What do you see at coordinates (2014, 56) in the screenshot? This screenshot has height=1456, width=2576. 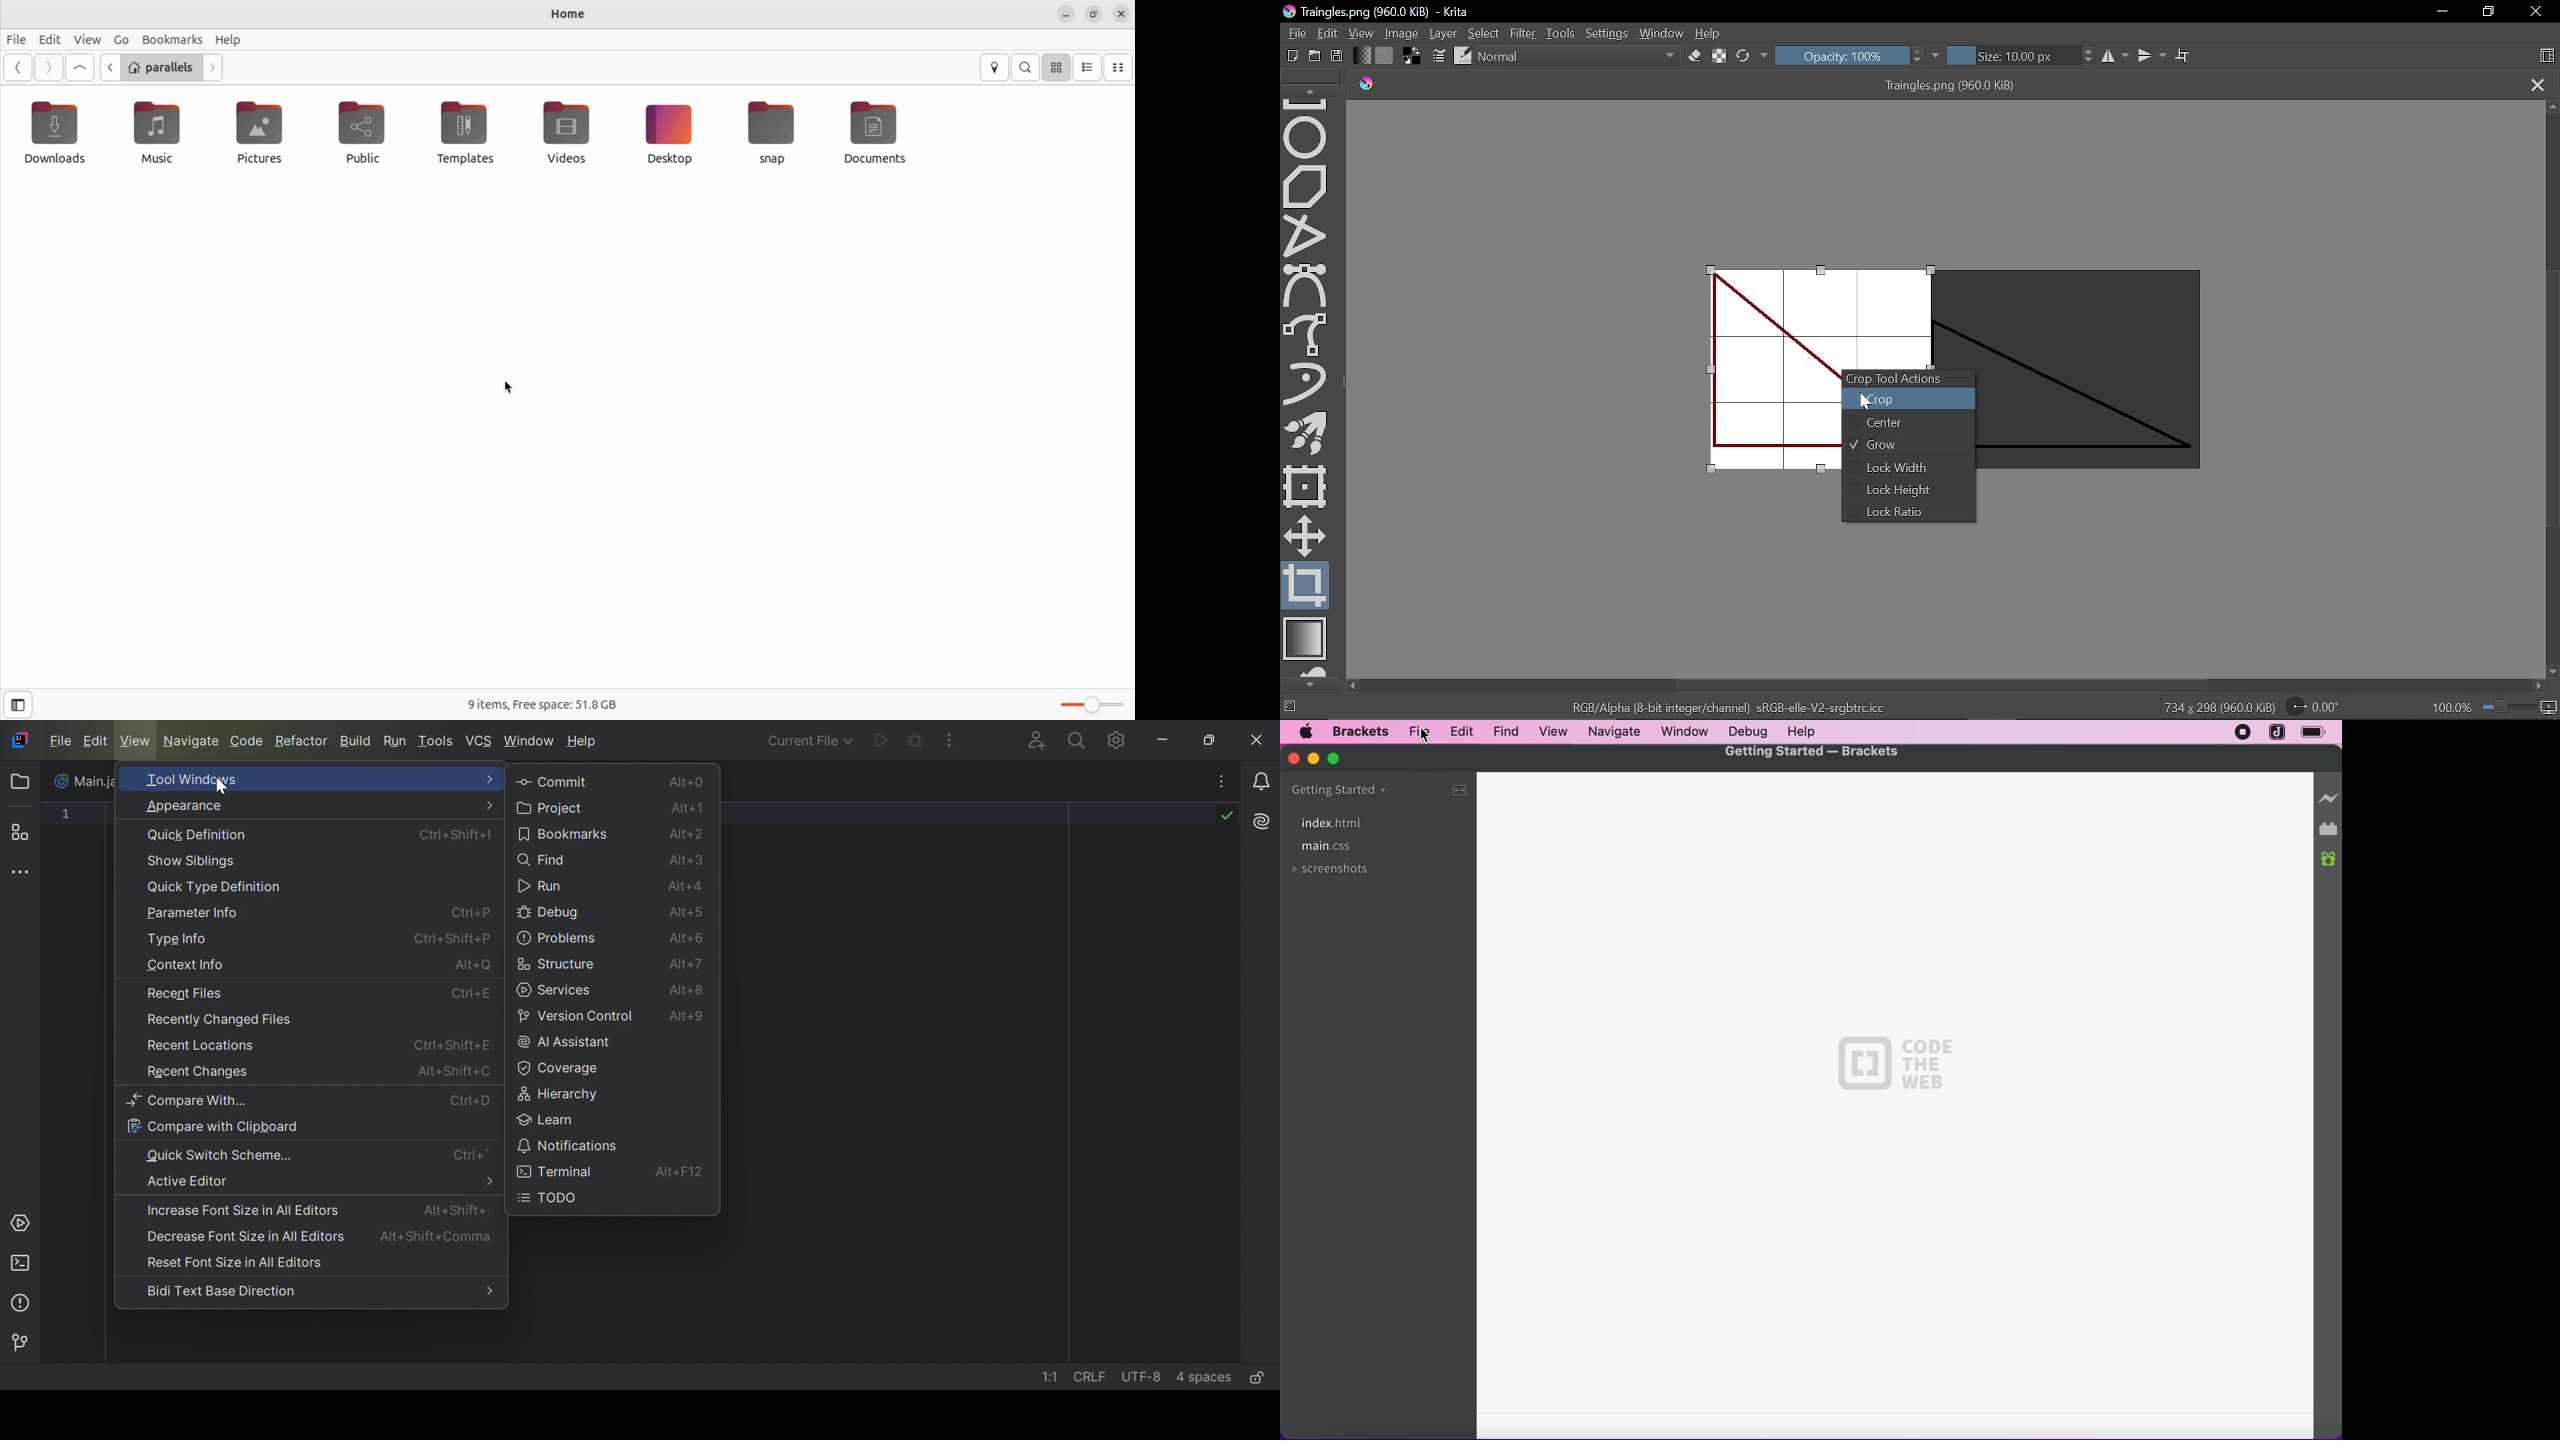 I see `Size: 10.00 px` at bounding box center [2014, 56].